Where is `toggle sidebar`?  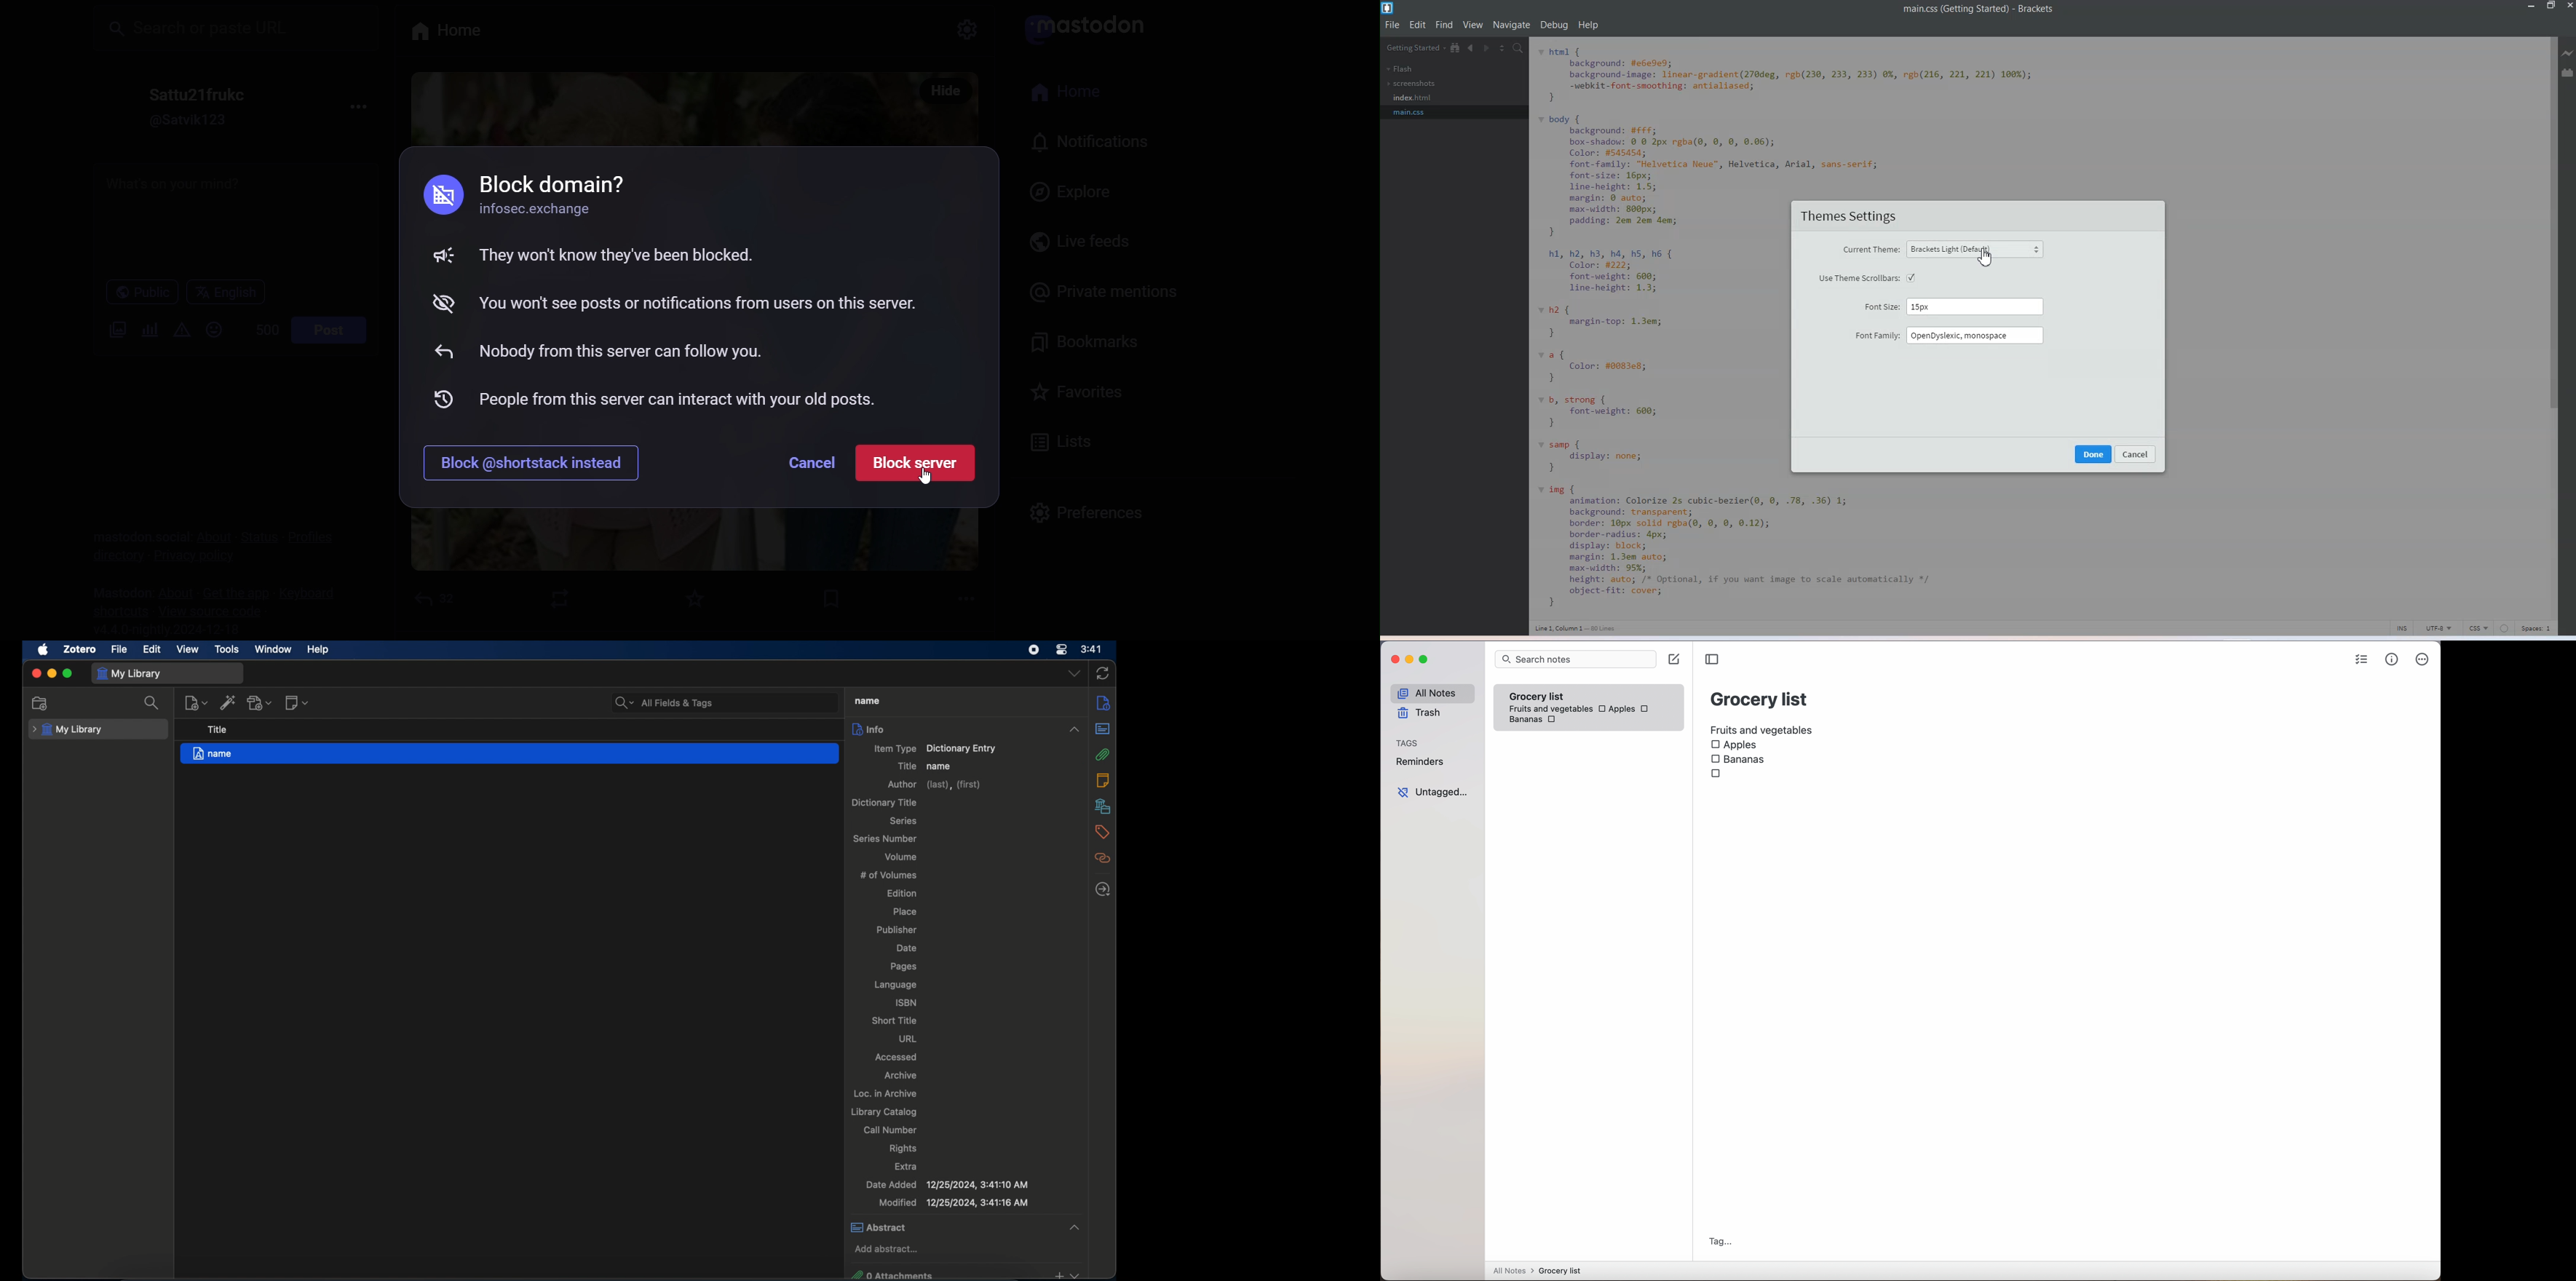 toggle sidebar is located at coordinates (1711, 659).